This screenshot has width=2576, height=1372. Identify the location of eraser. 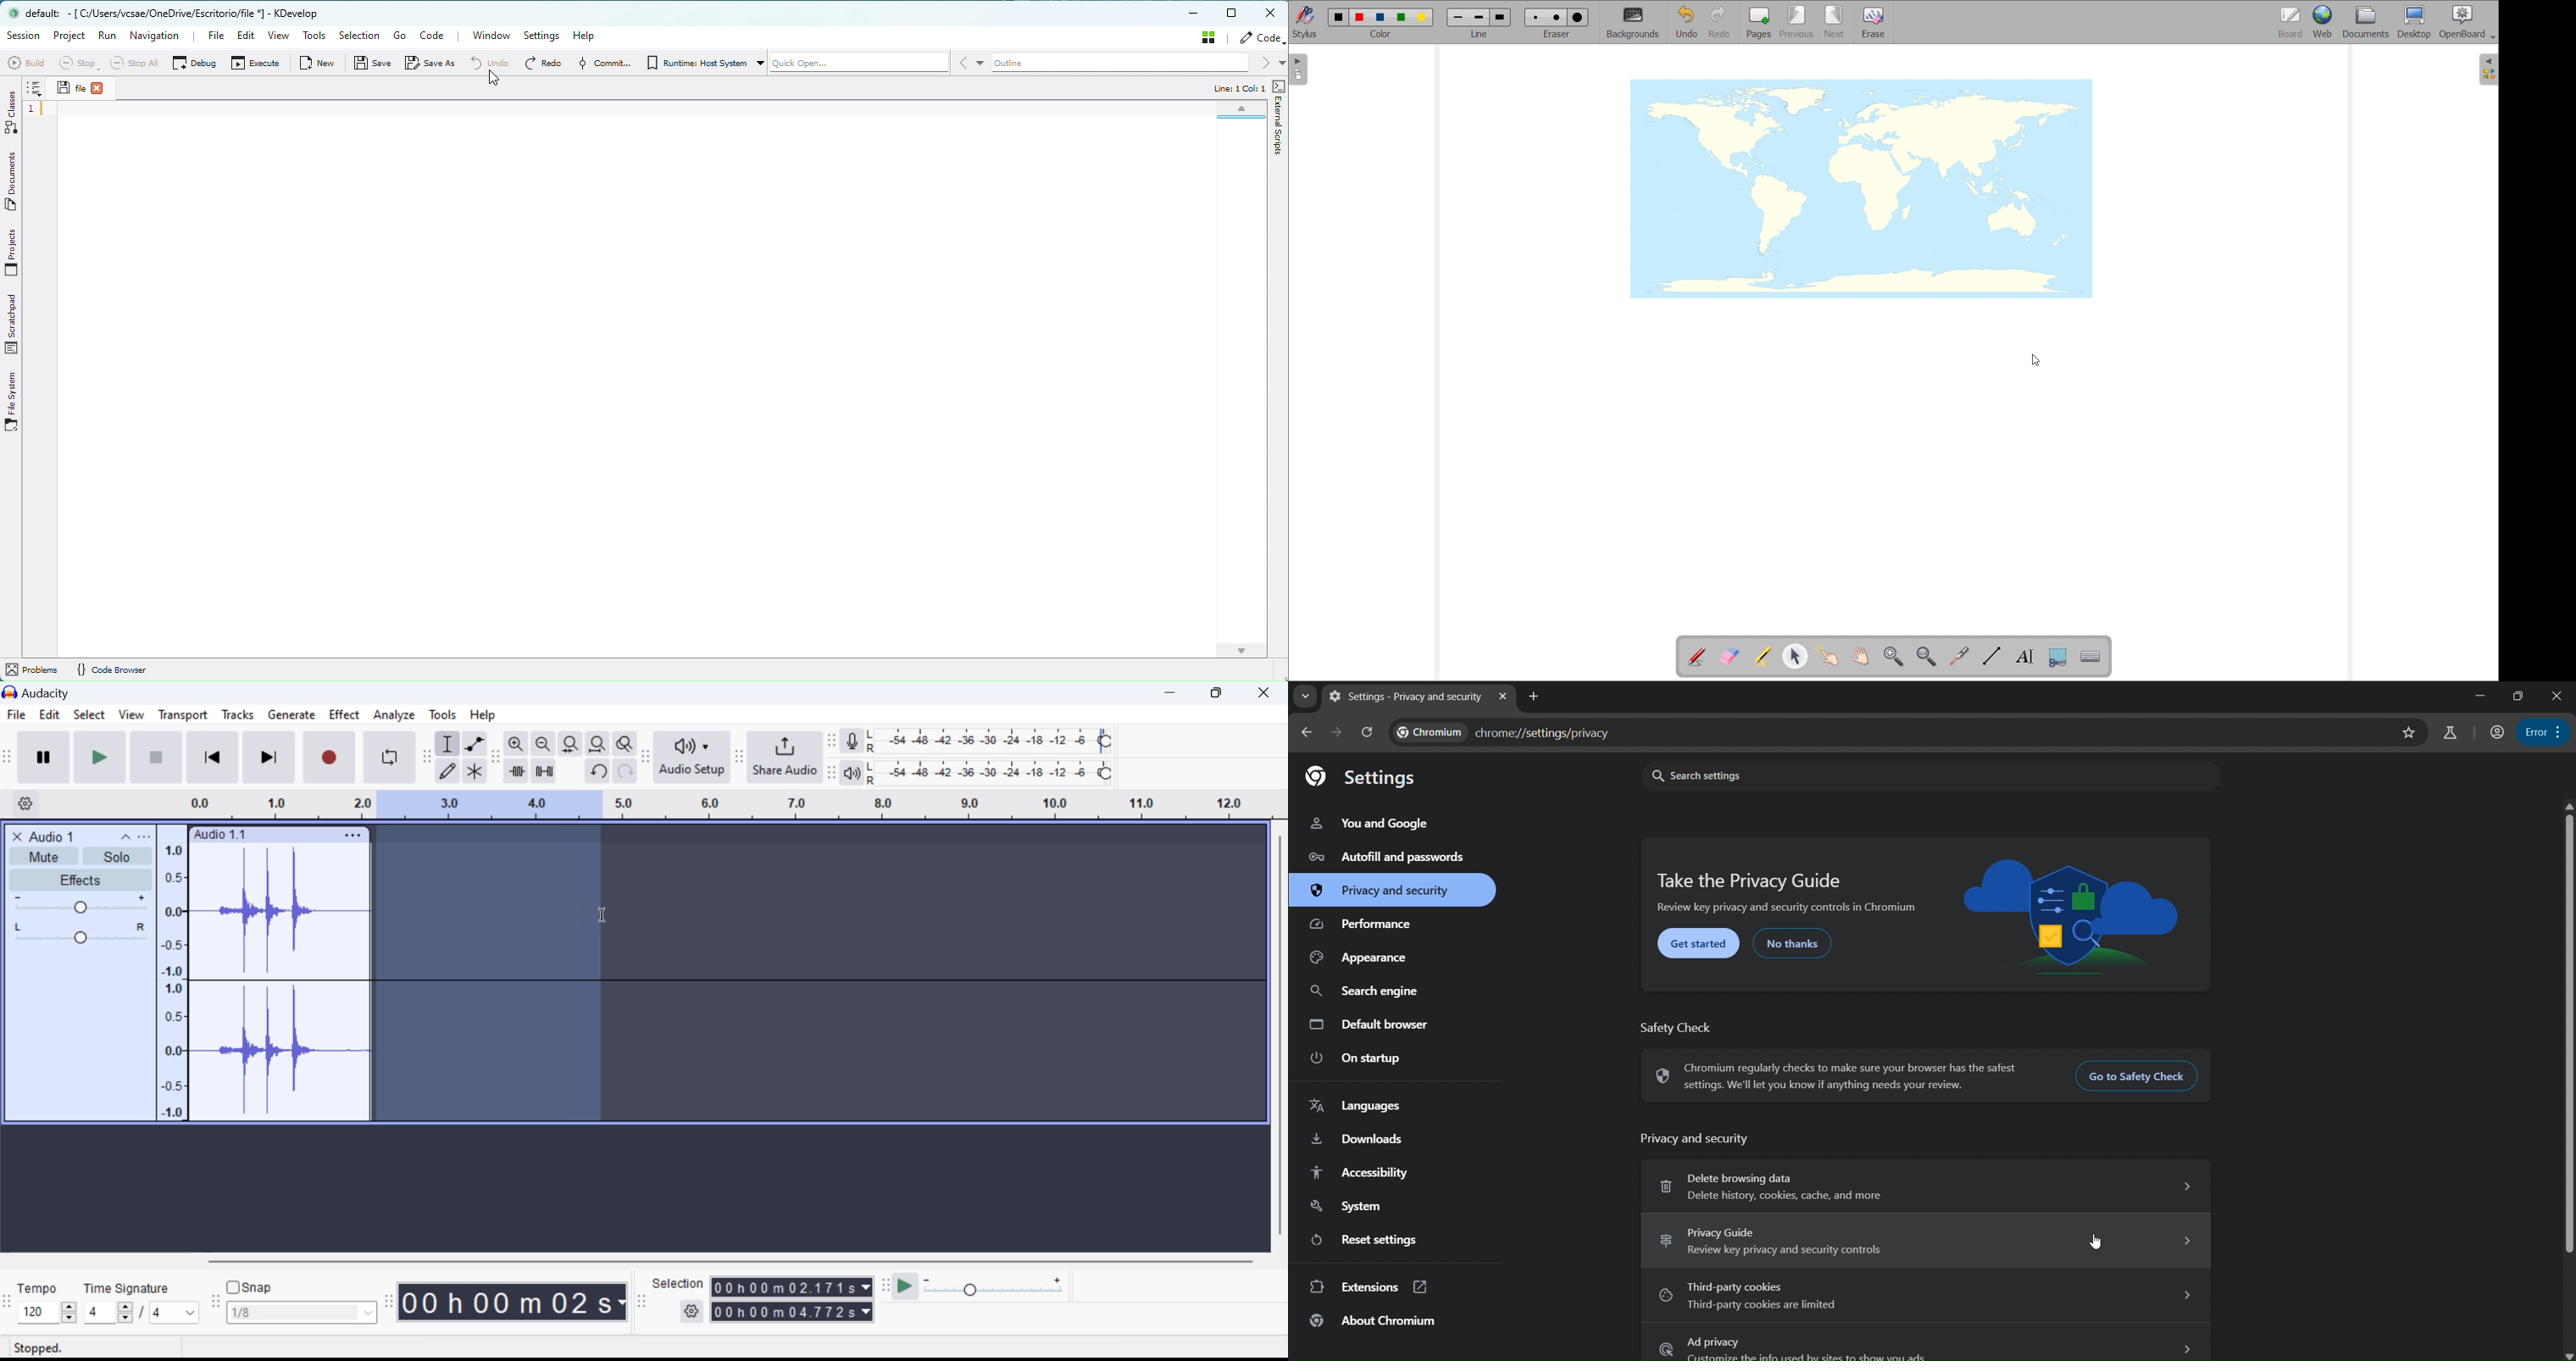
(1556, 35).